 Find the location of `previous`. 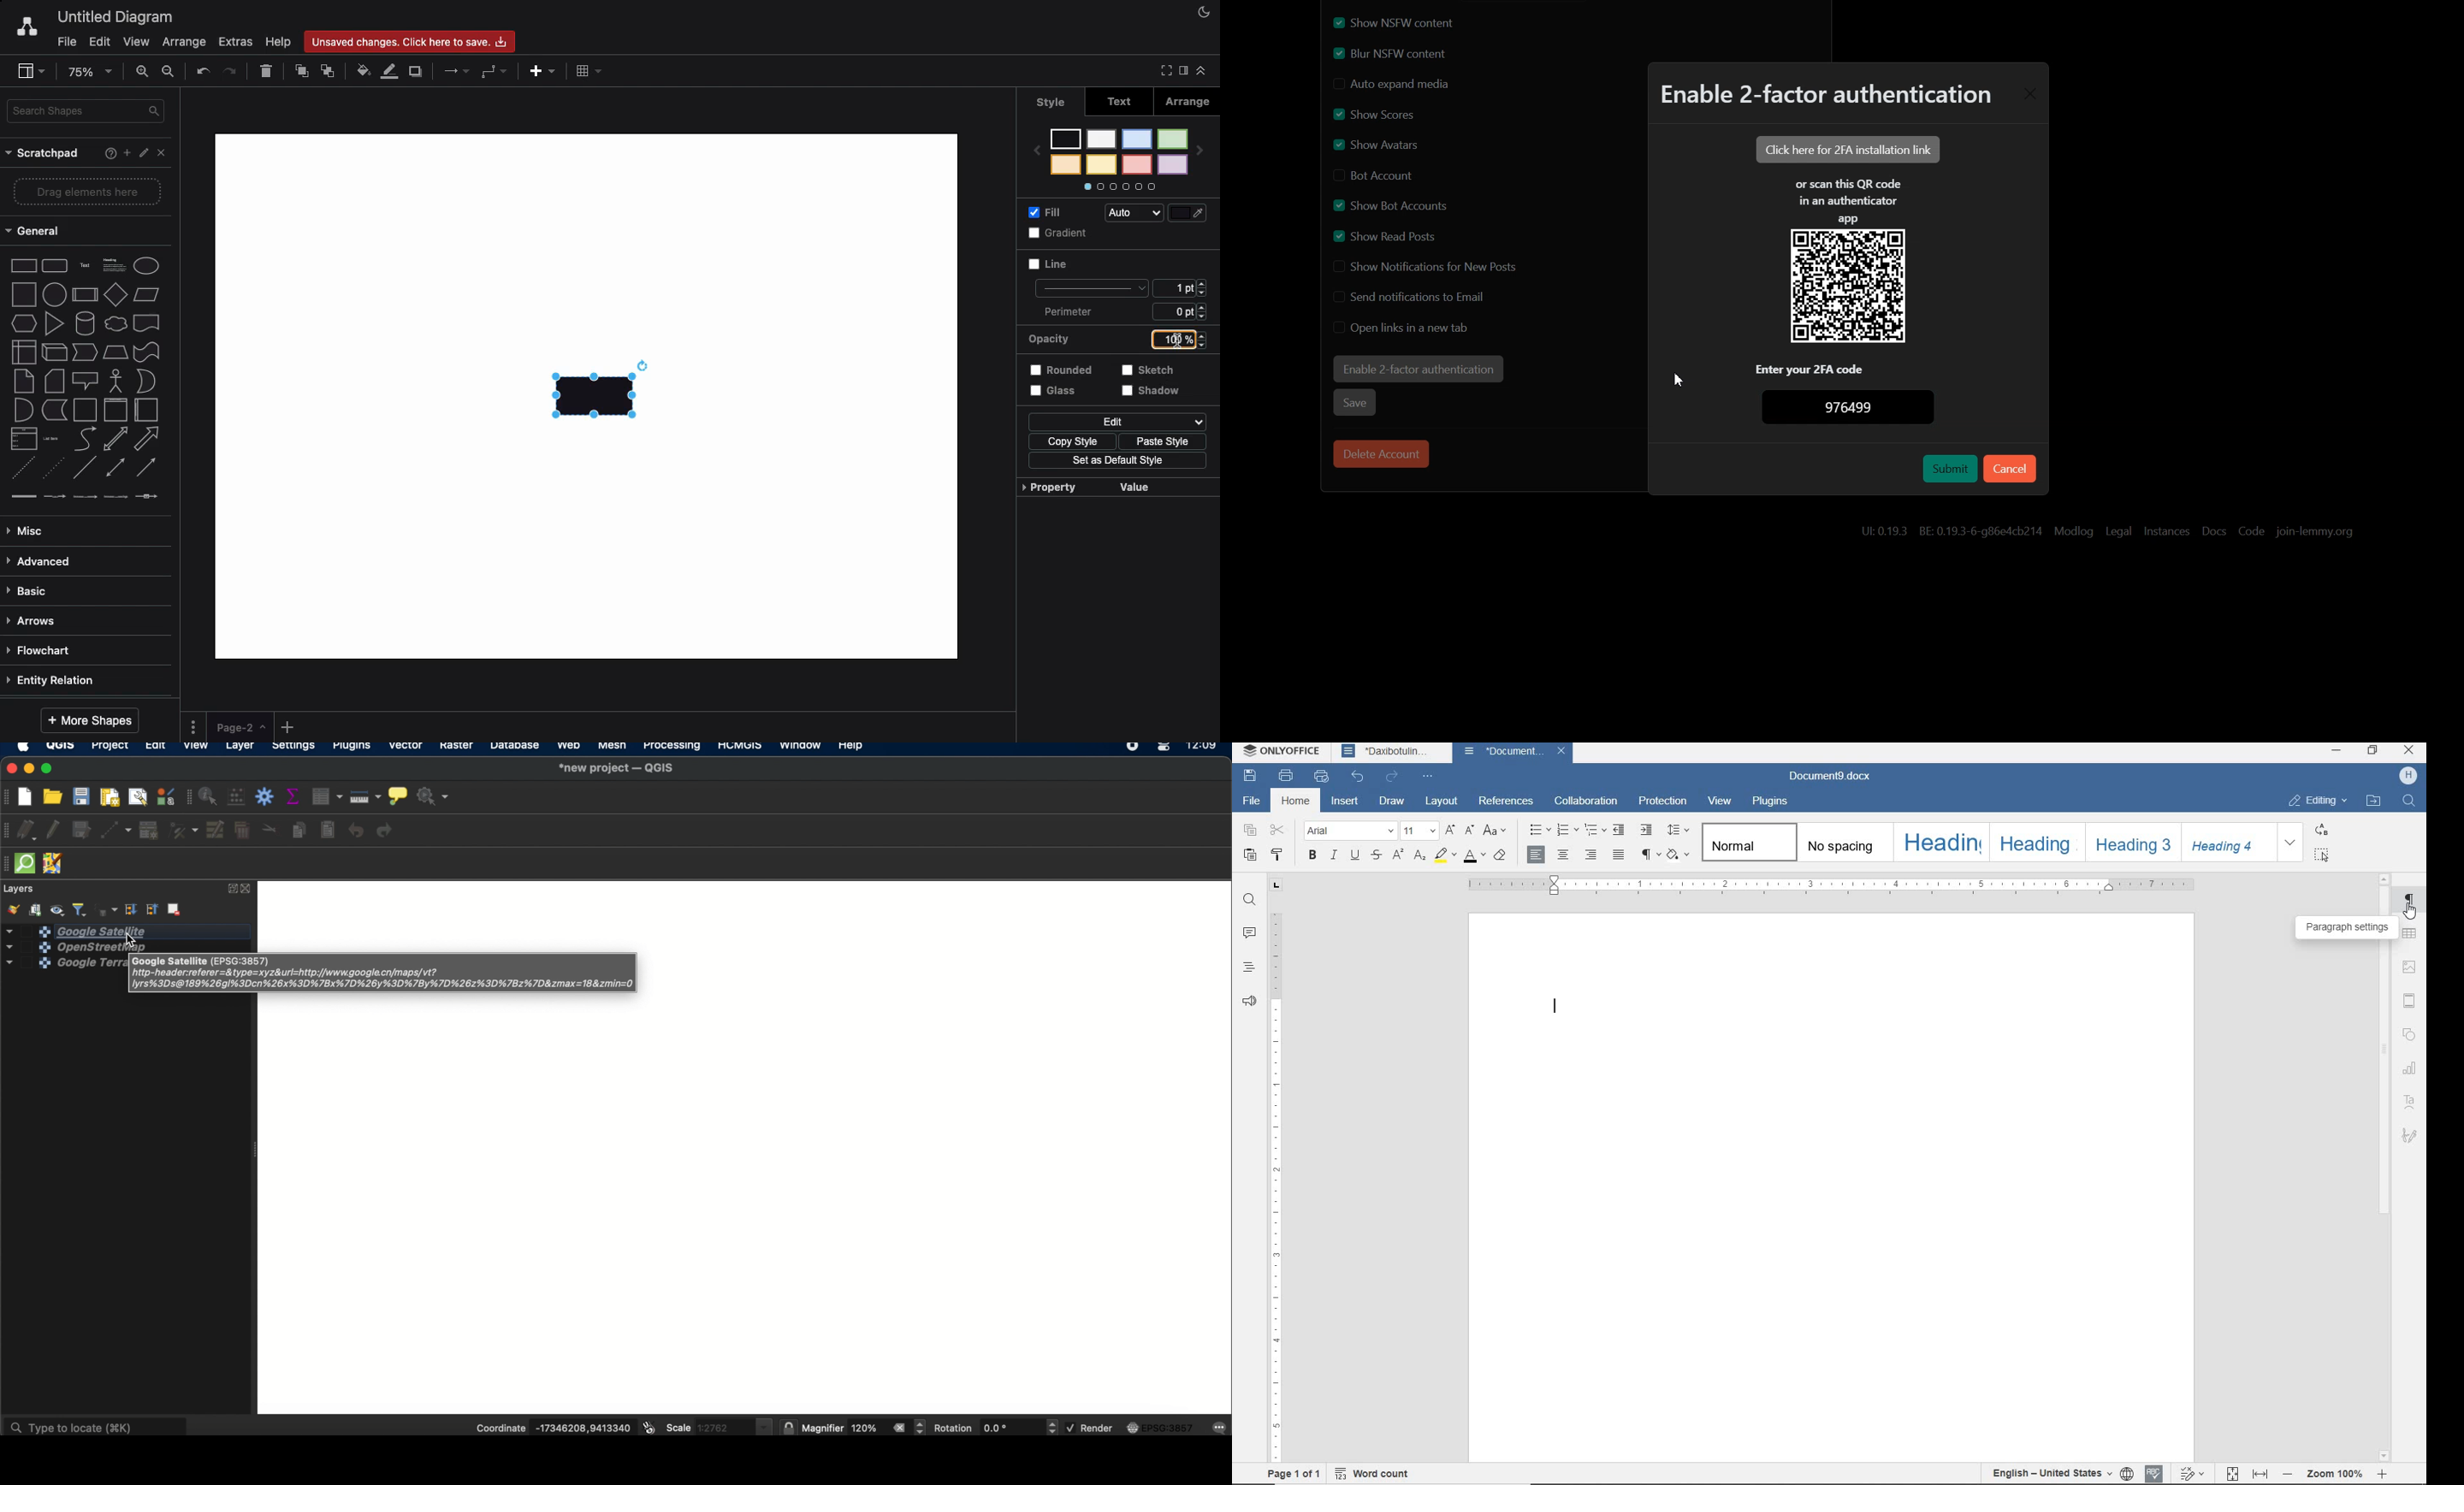

previous is located at coordinates (1036, 149).